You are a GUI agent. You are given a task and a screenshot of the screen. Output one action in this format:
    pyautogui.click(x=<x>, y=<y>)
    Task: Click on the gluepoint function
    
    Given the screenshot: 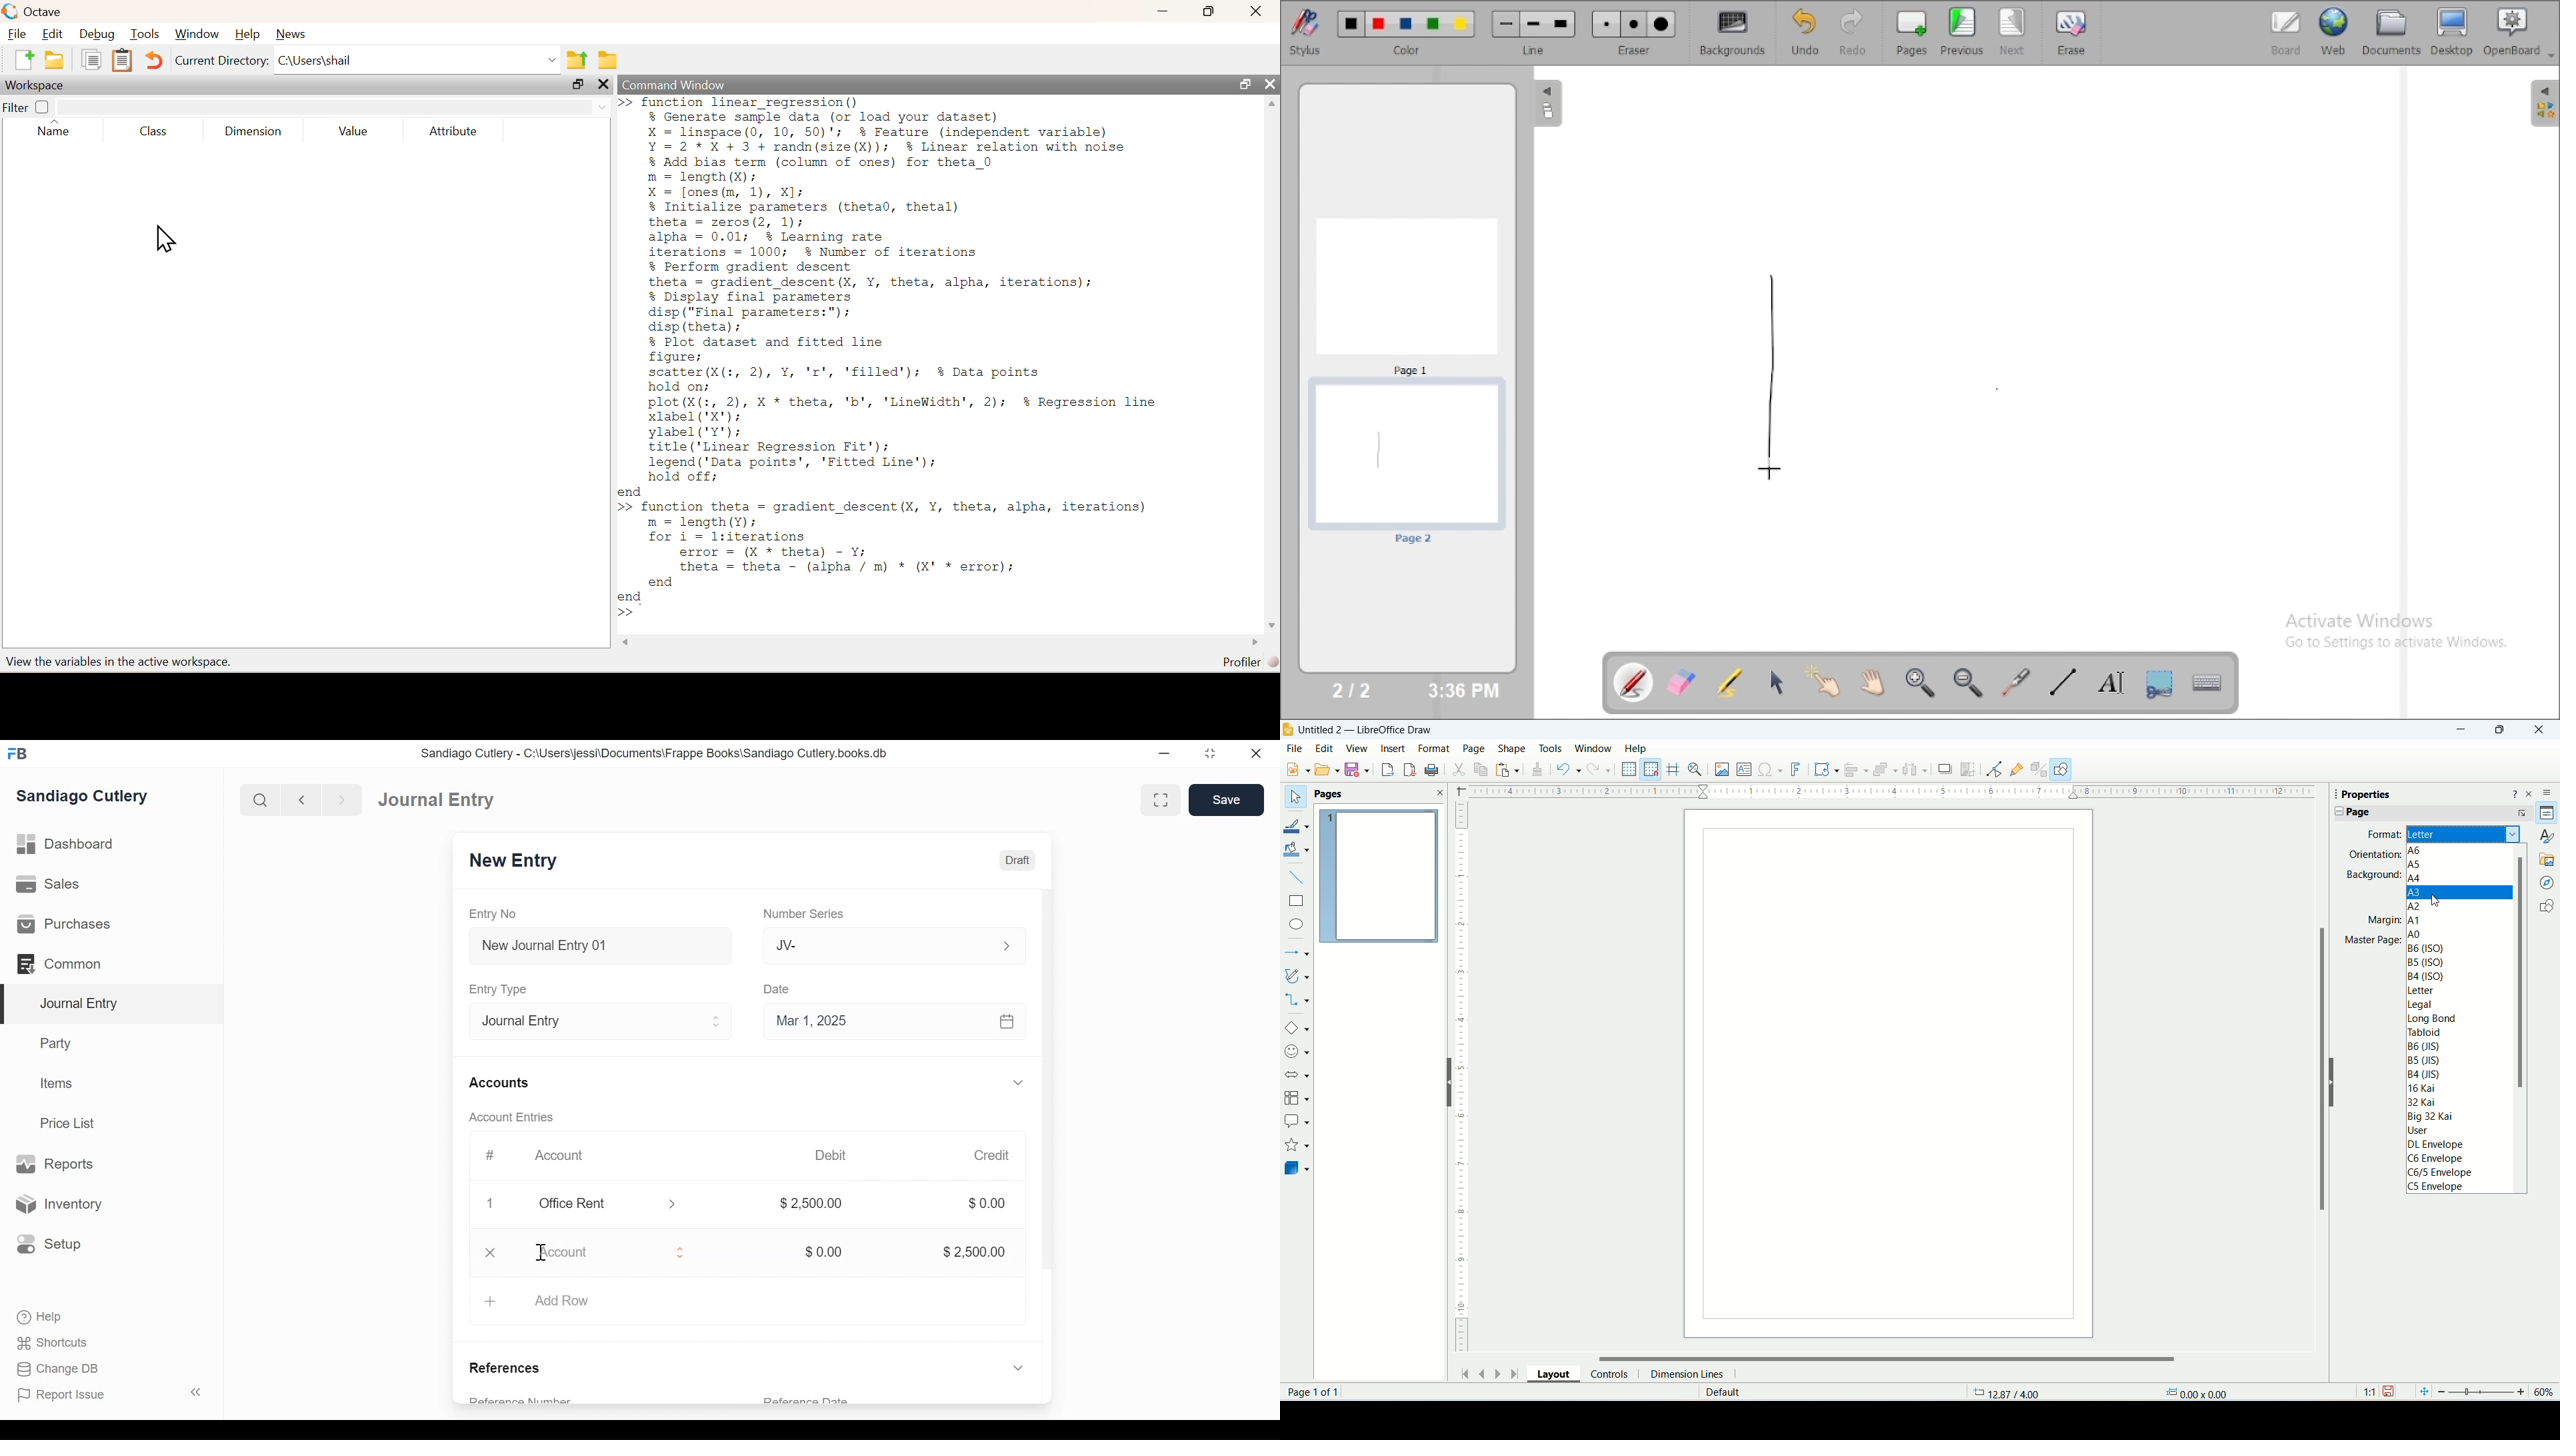 What is the action you would take?
    pyautogui.click(x=2018, y=768)
    